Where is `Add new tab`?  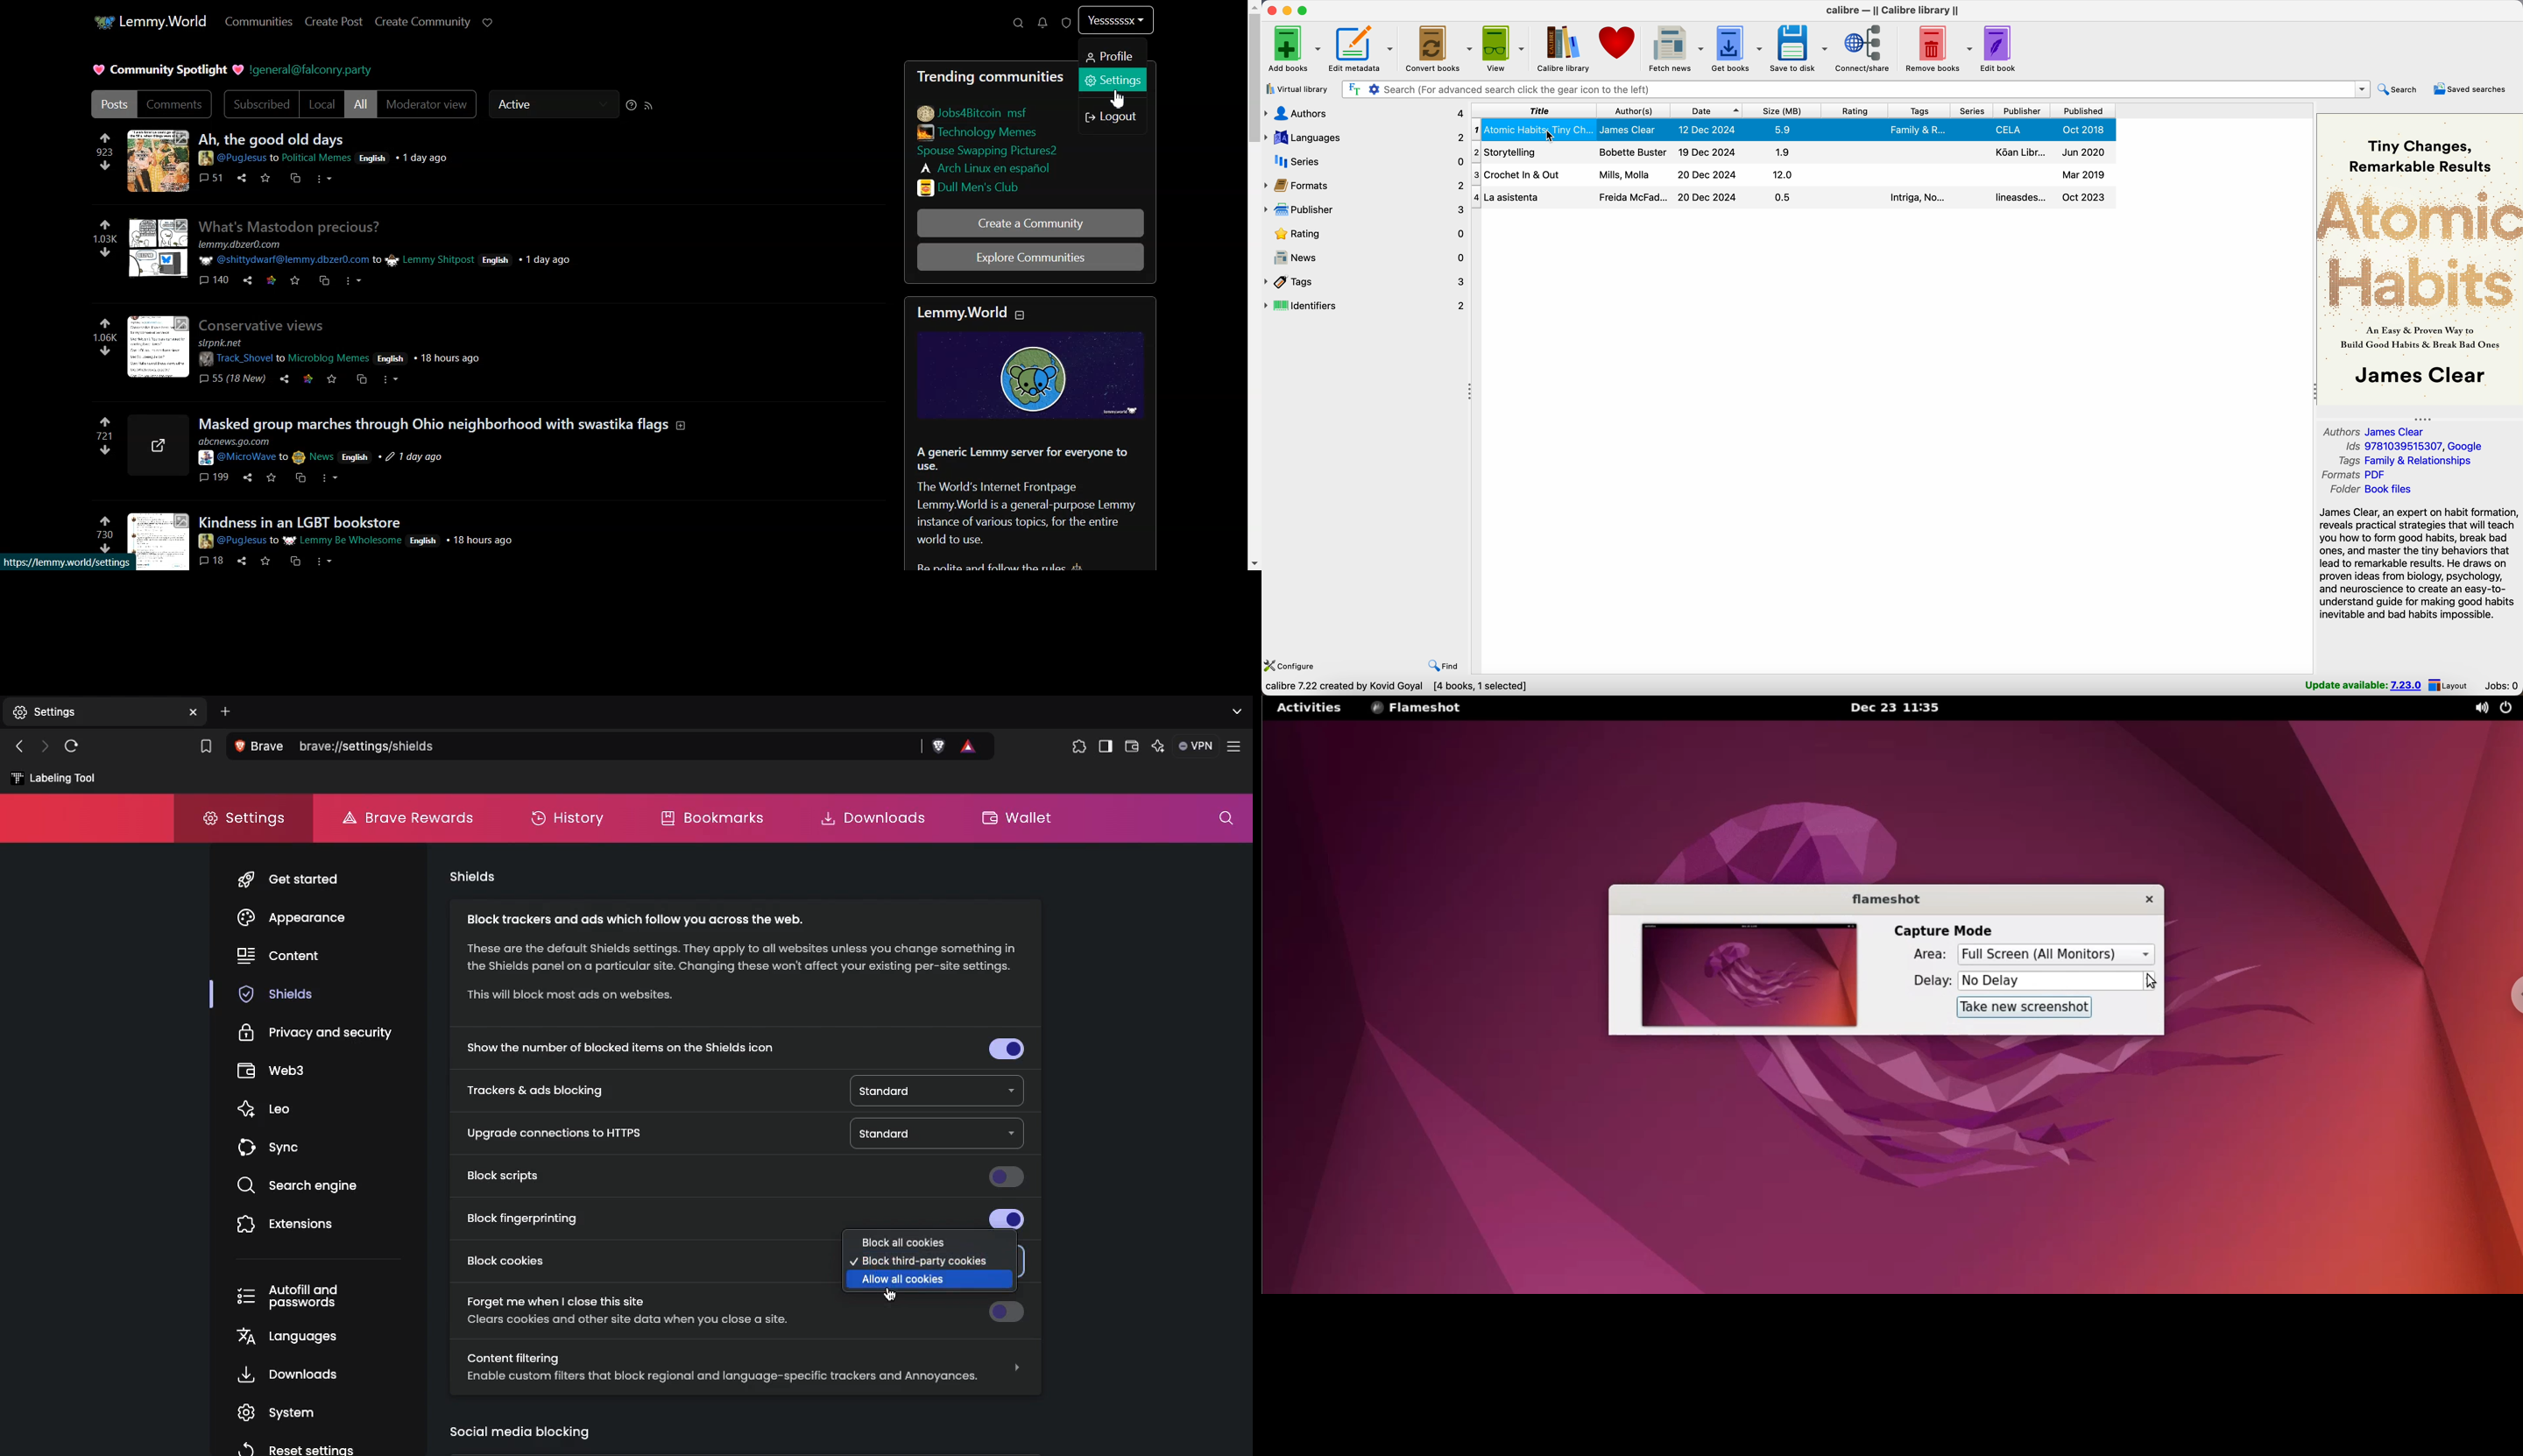
Add new tab is located at coordinates (224, 710).